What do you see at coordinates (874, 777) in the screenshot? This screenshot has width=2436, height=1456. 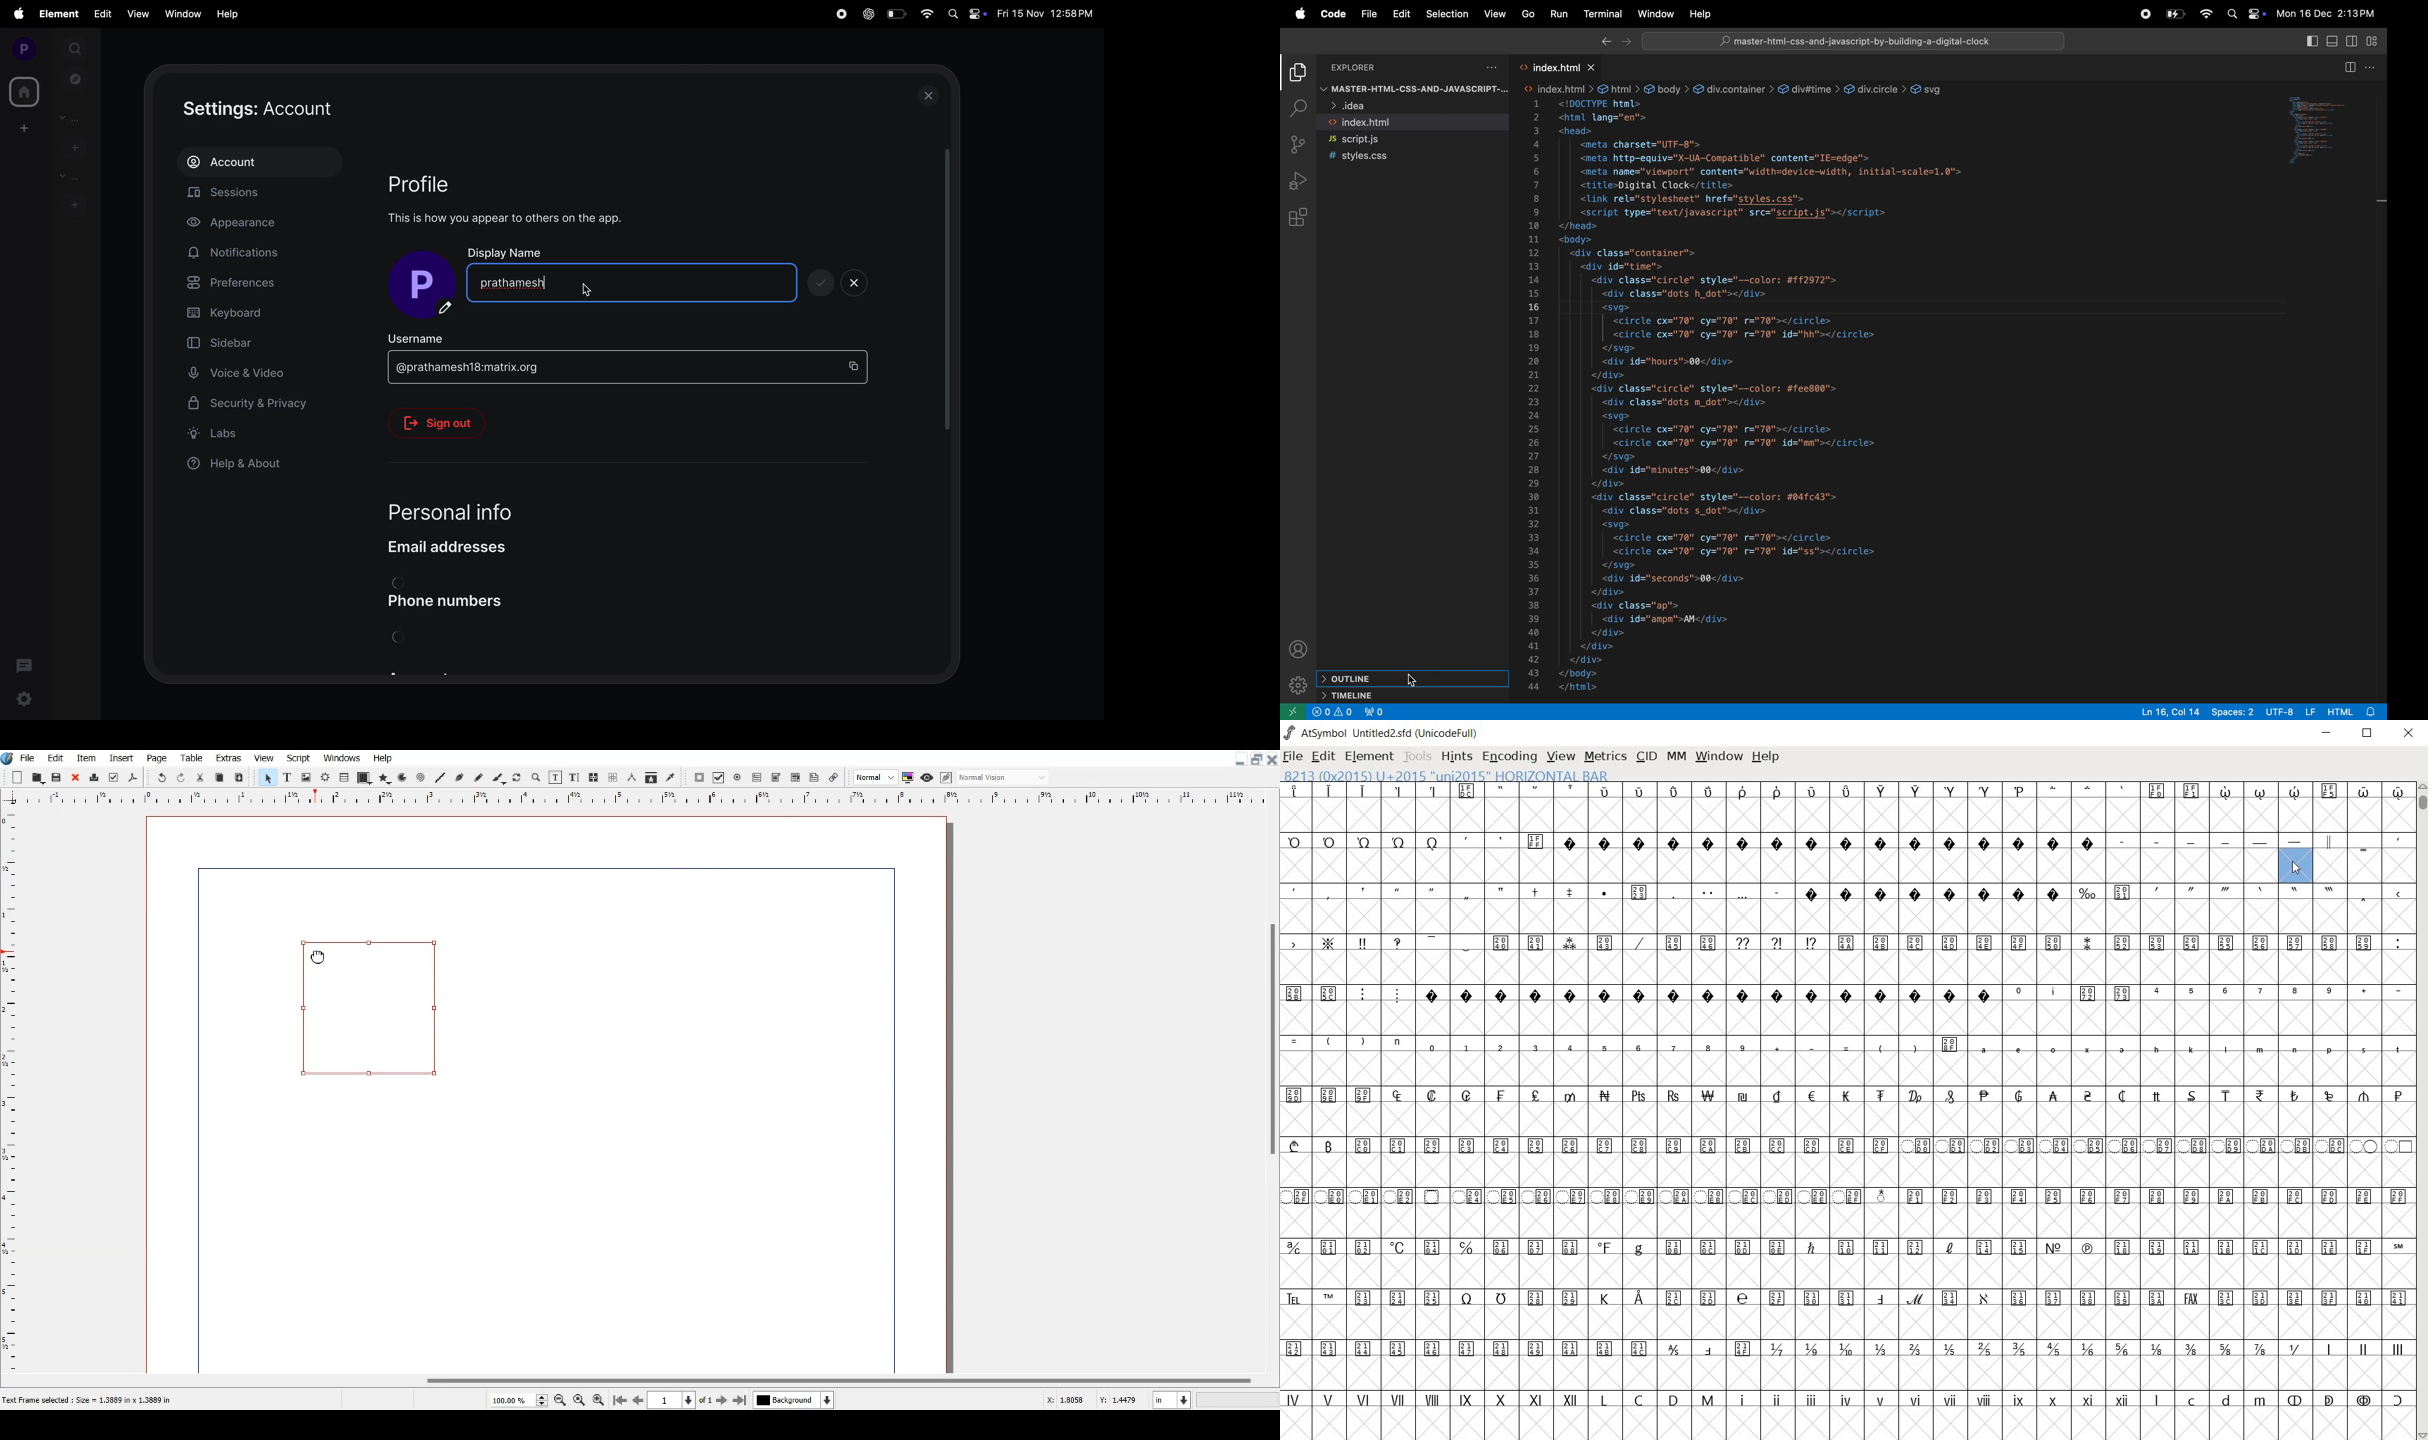 I see `Select the image preview quality` at bounding box center [874, 777].